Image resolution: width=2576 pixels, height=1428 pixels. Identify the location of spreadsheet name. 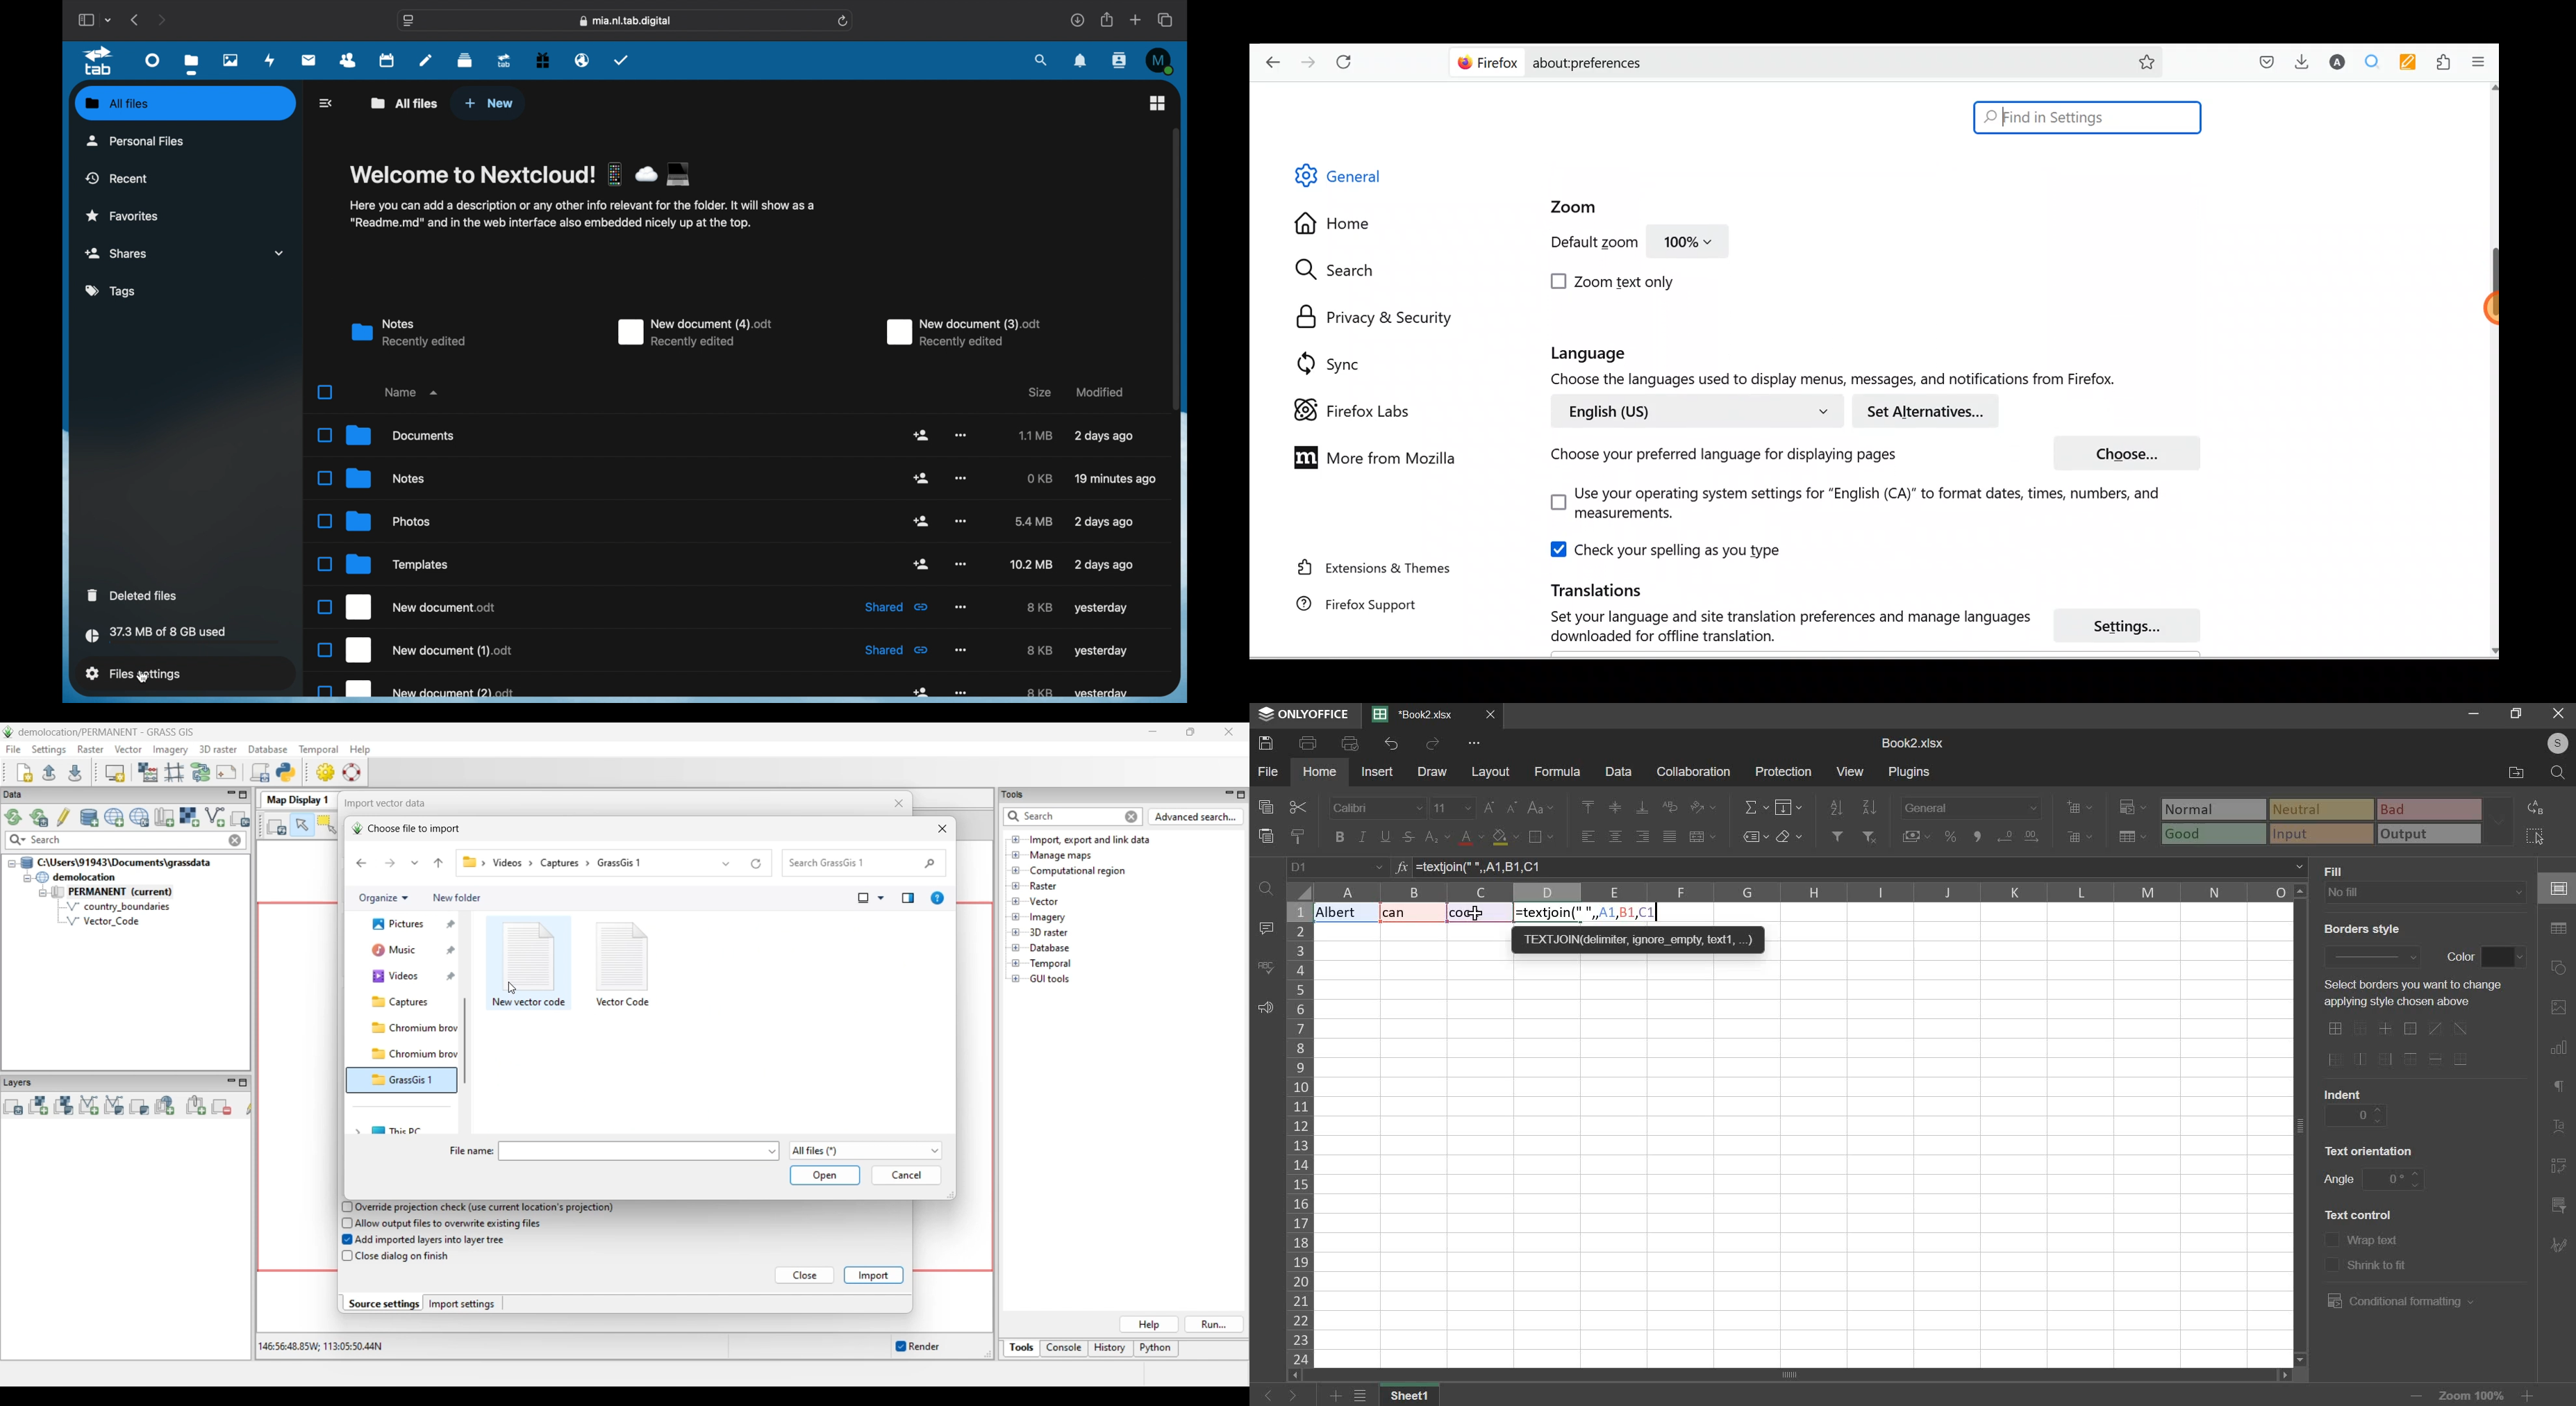
(1912, 743).